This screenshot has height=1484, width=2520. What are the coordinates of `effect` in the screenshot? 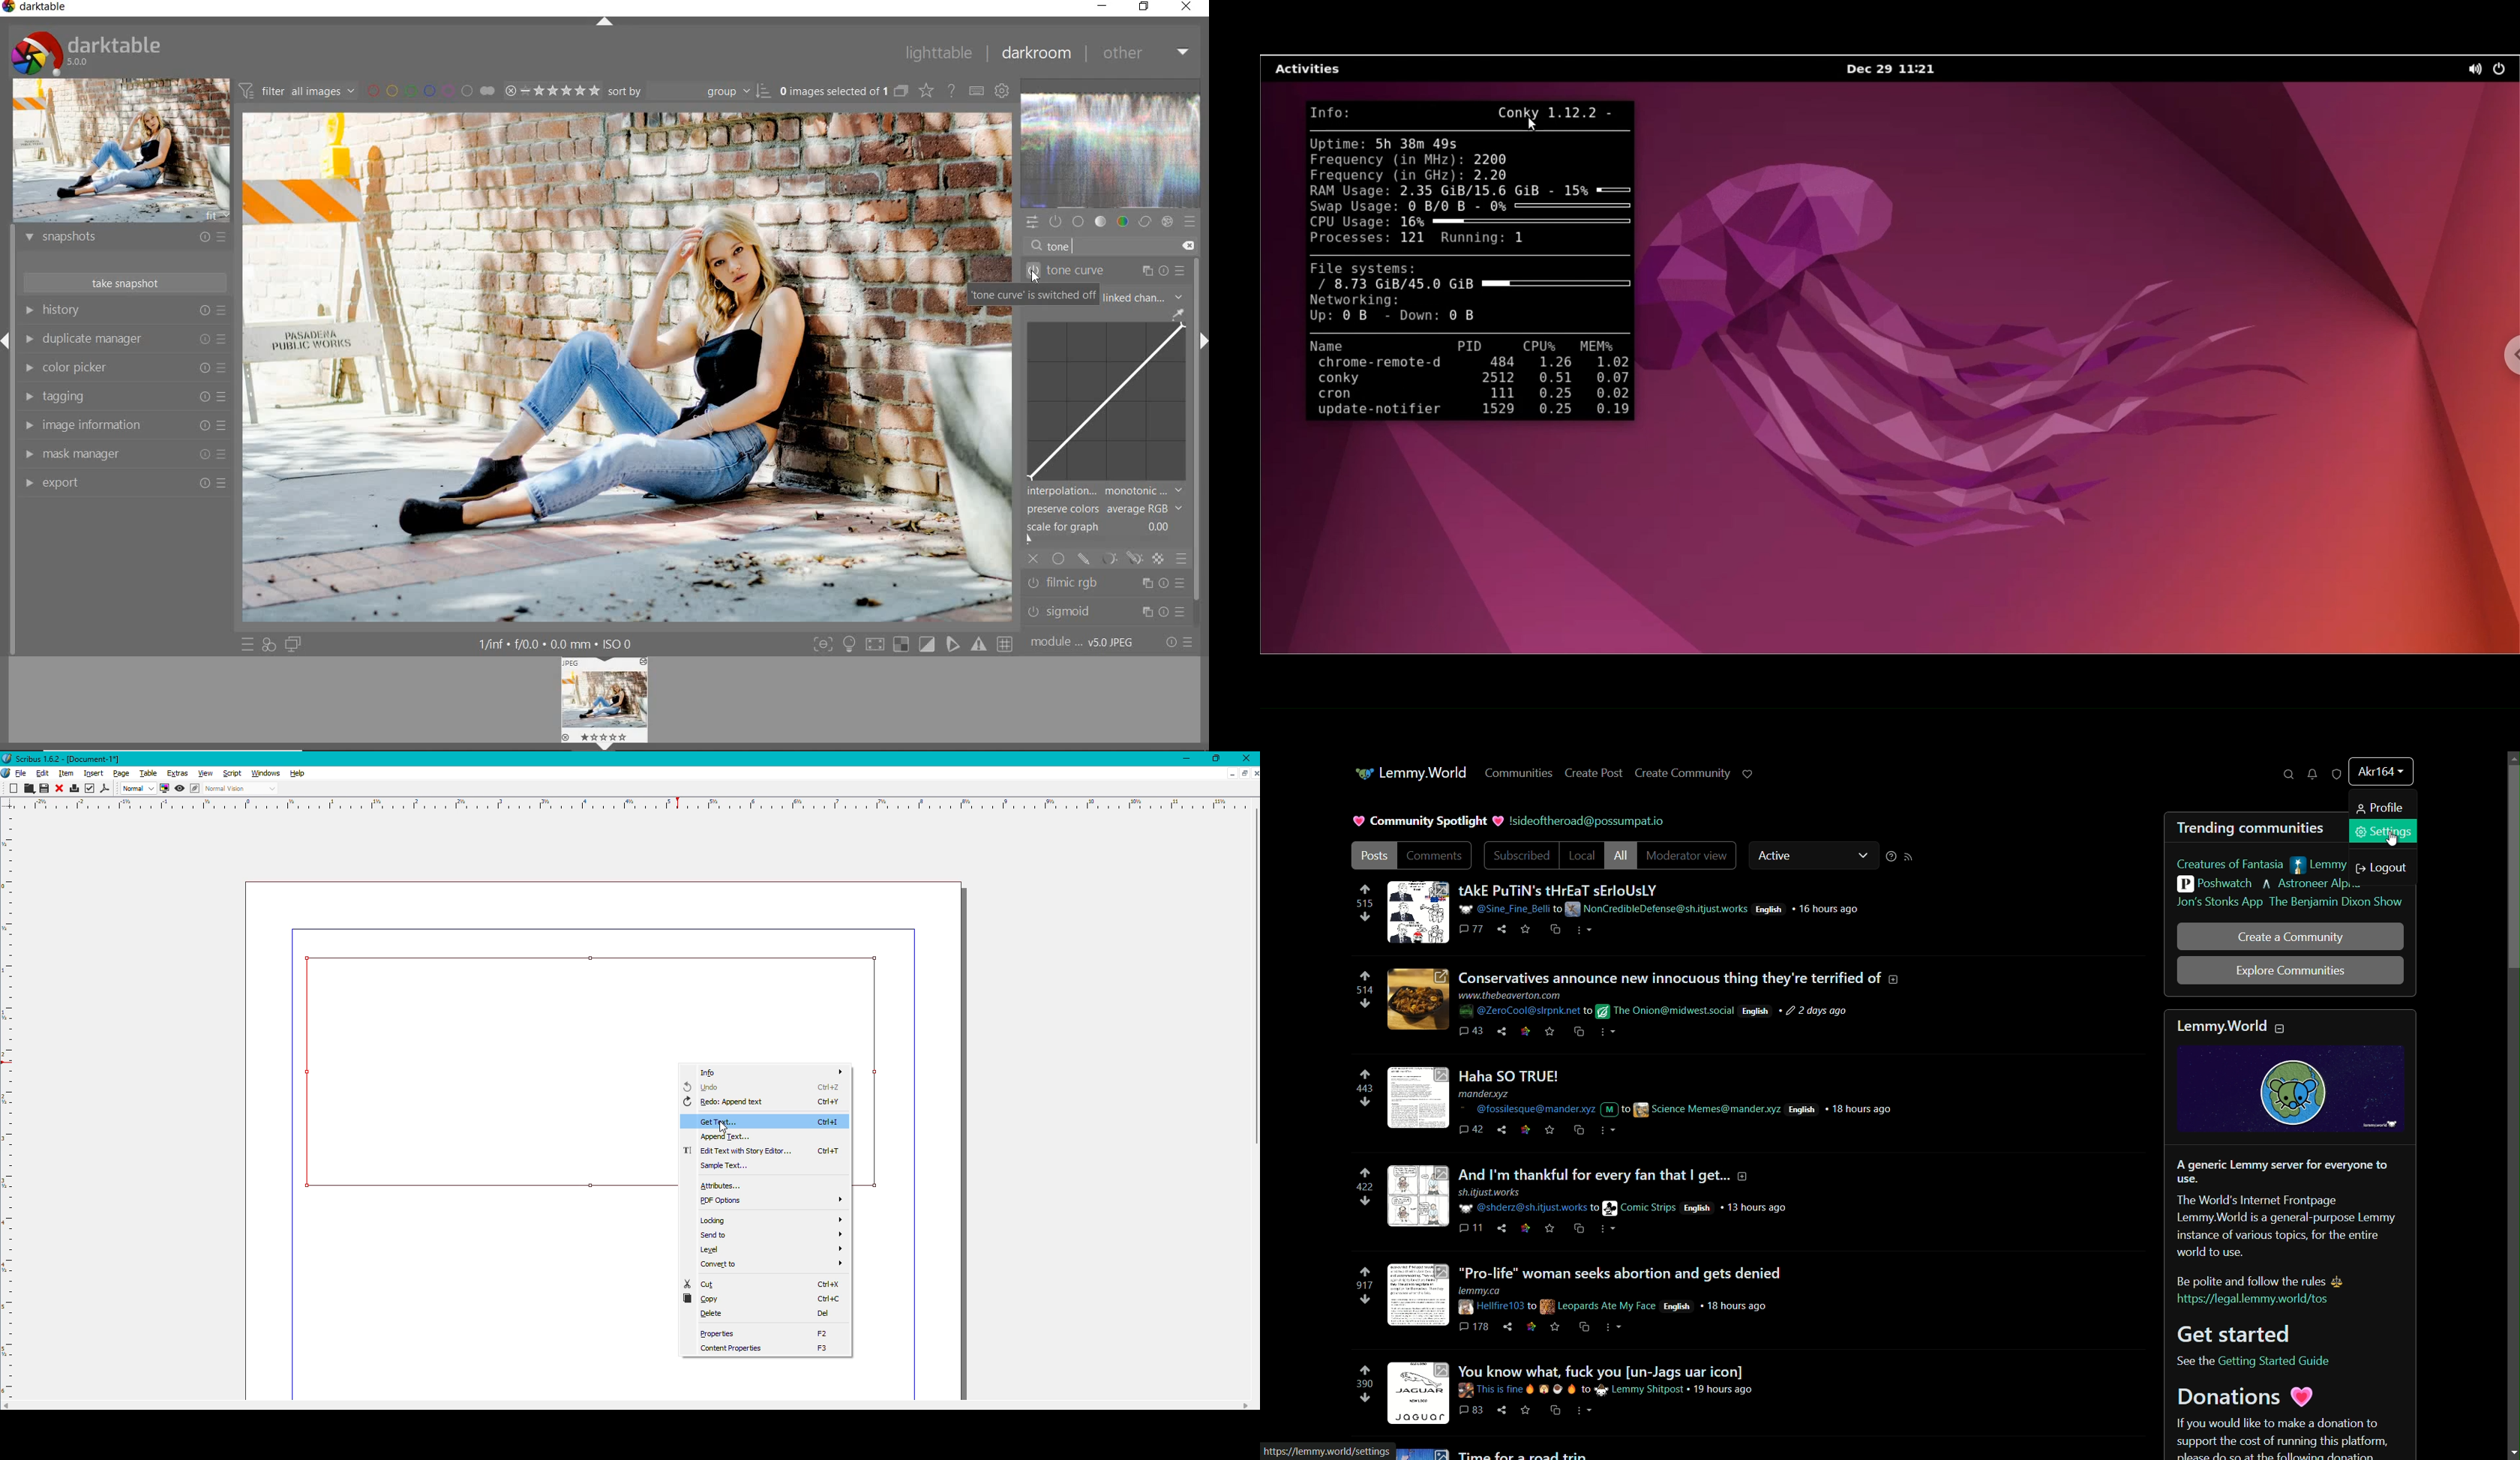 It's located at (1168, 224).